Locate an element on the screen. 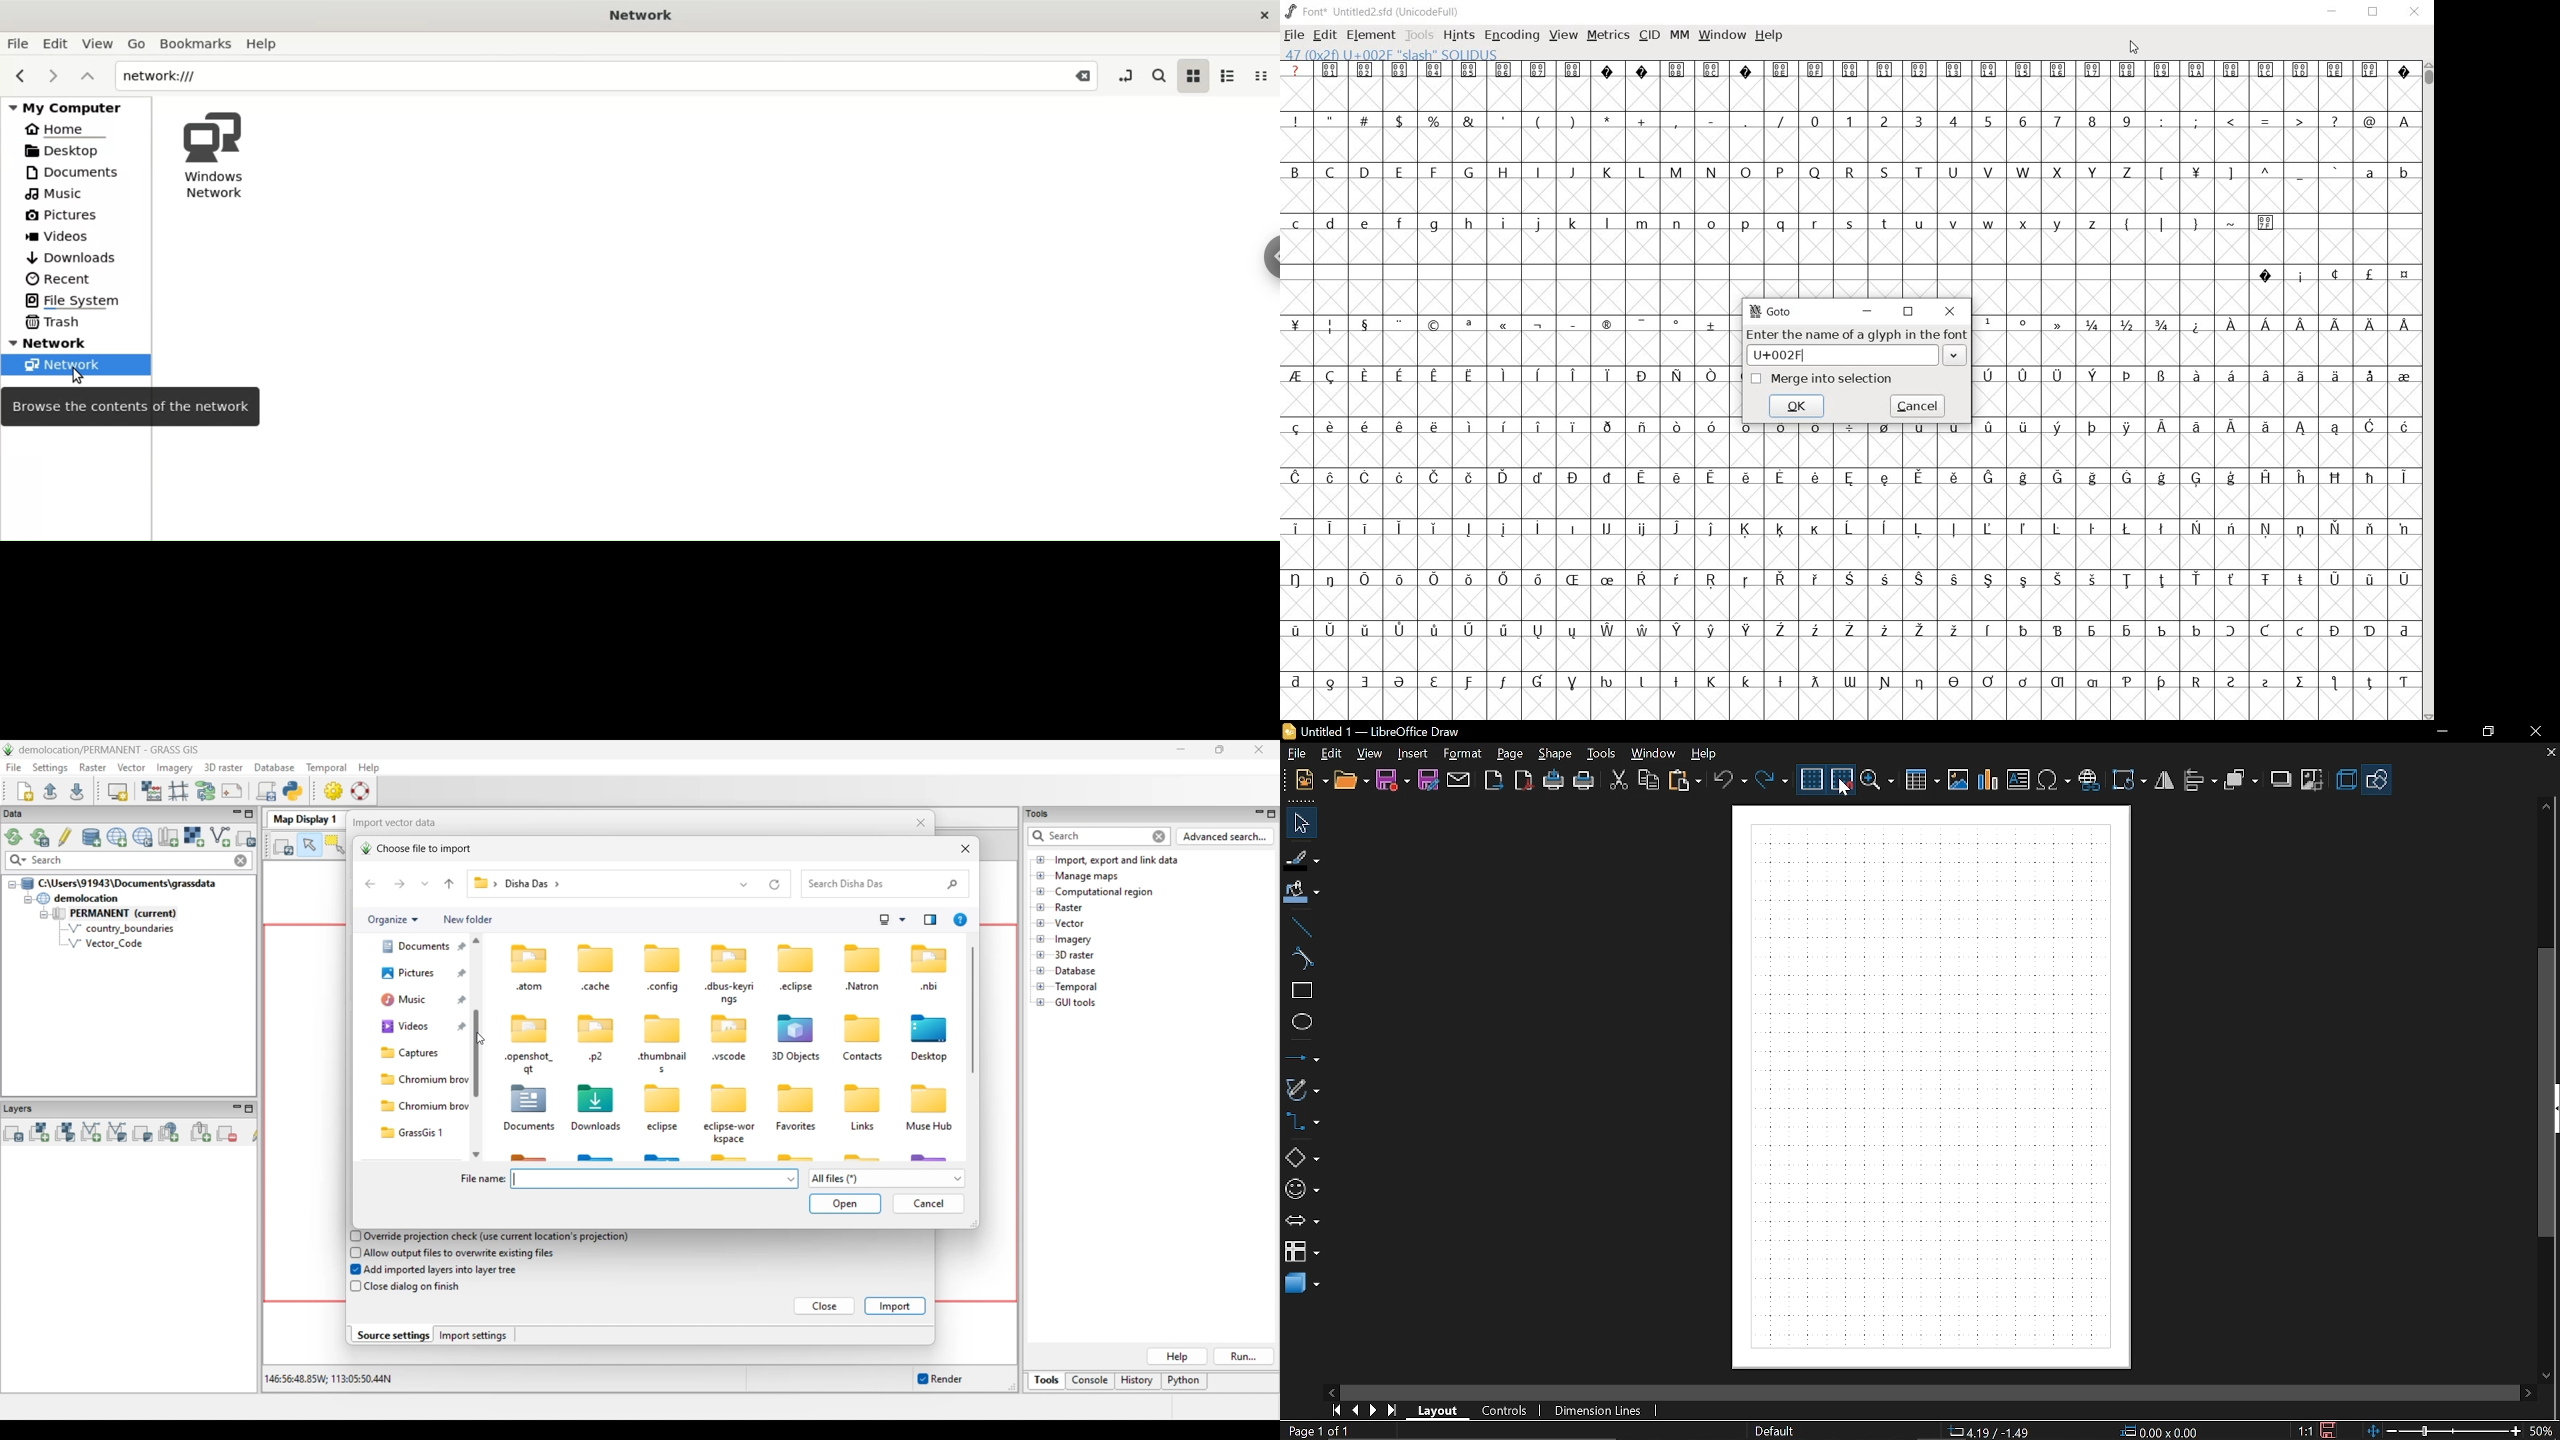 The width and height of the screenshot is (2576, 1456). shapes is located at coordinates (1300, 1159).